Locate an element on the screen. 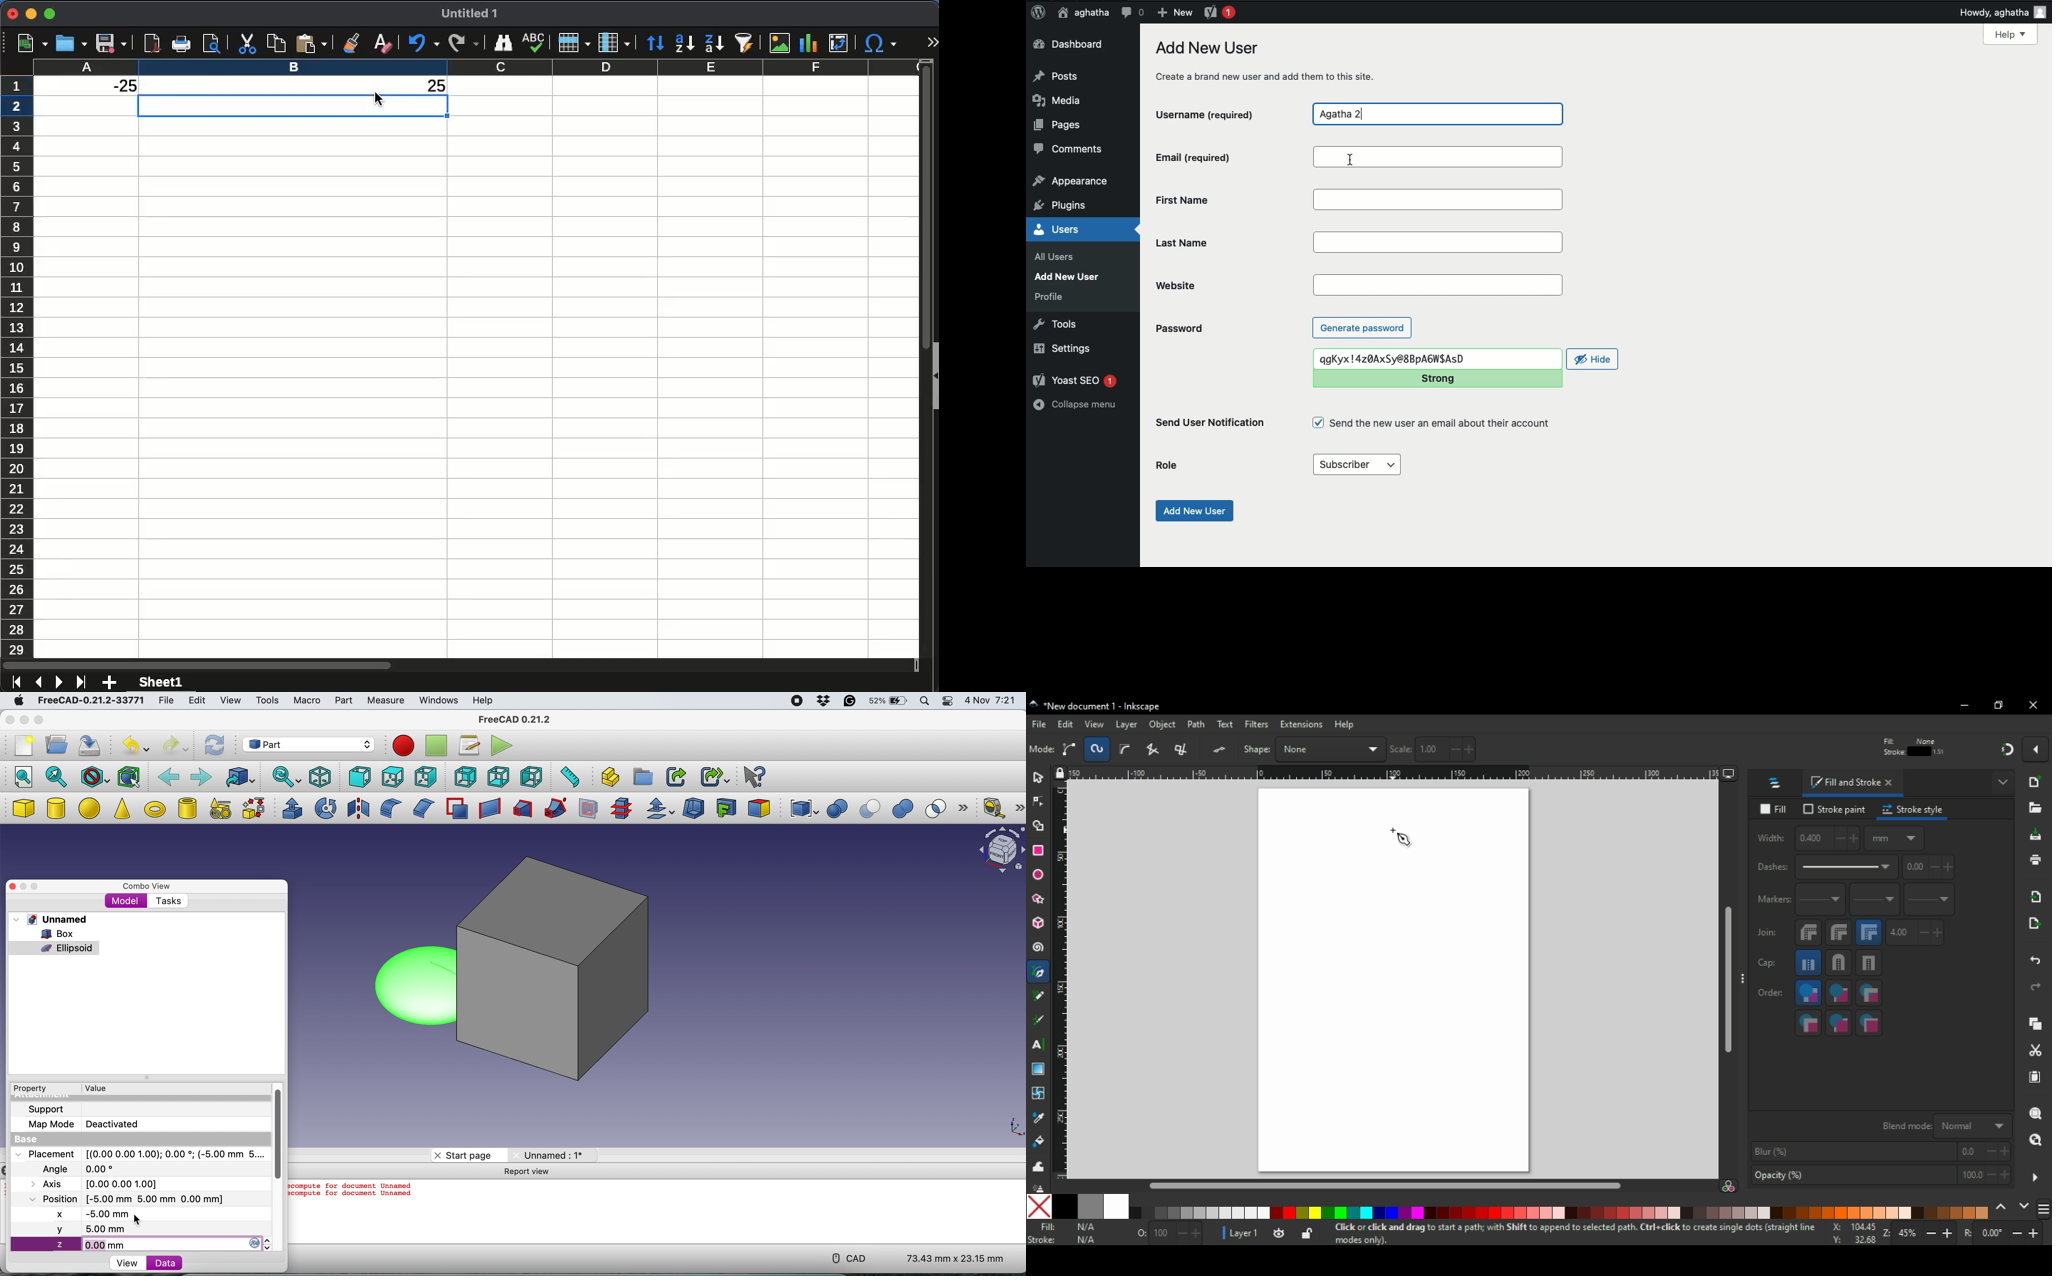  scroll bar is located at coordinates (1729, 981).